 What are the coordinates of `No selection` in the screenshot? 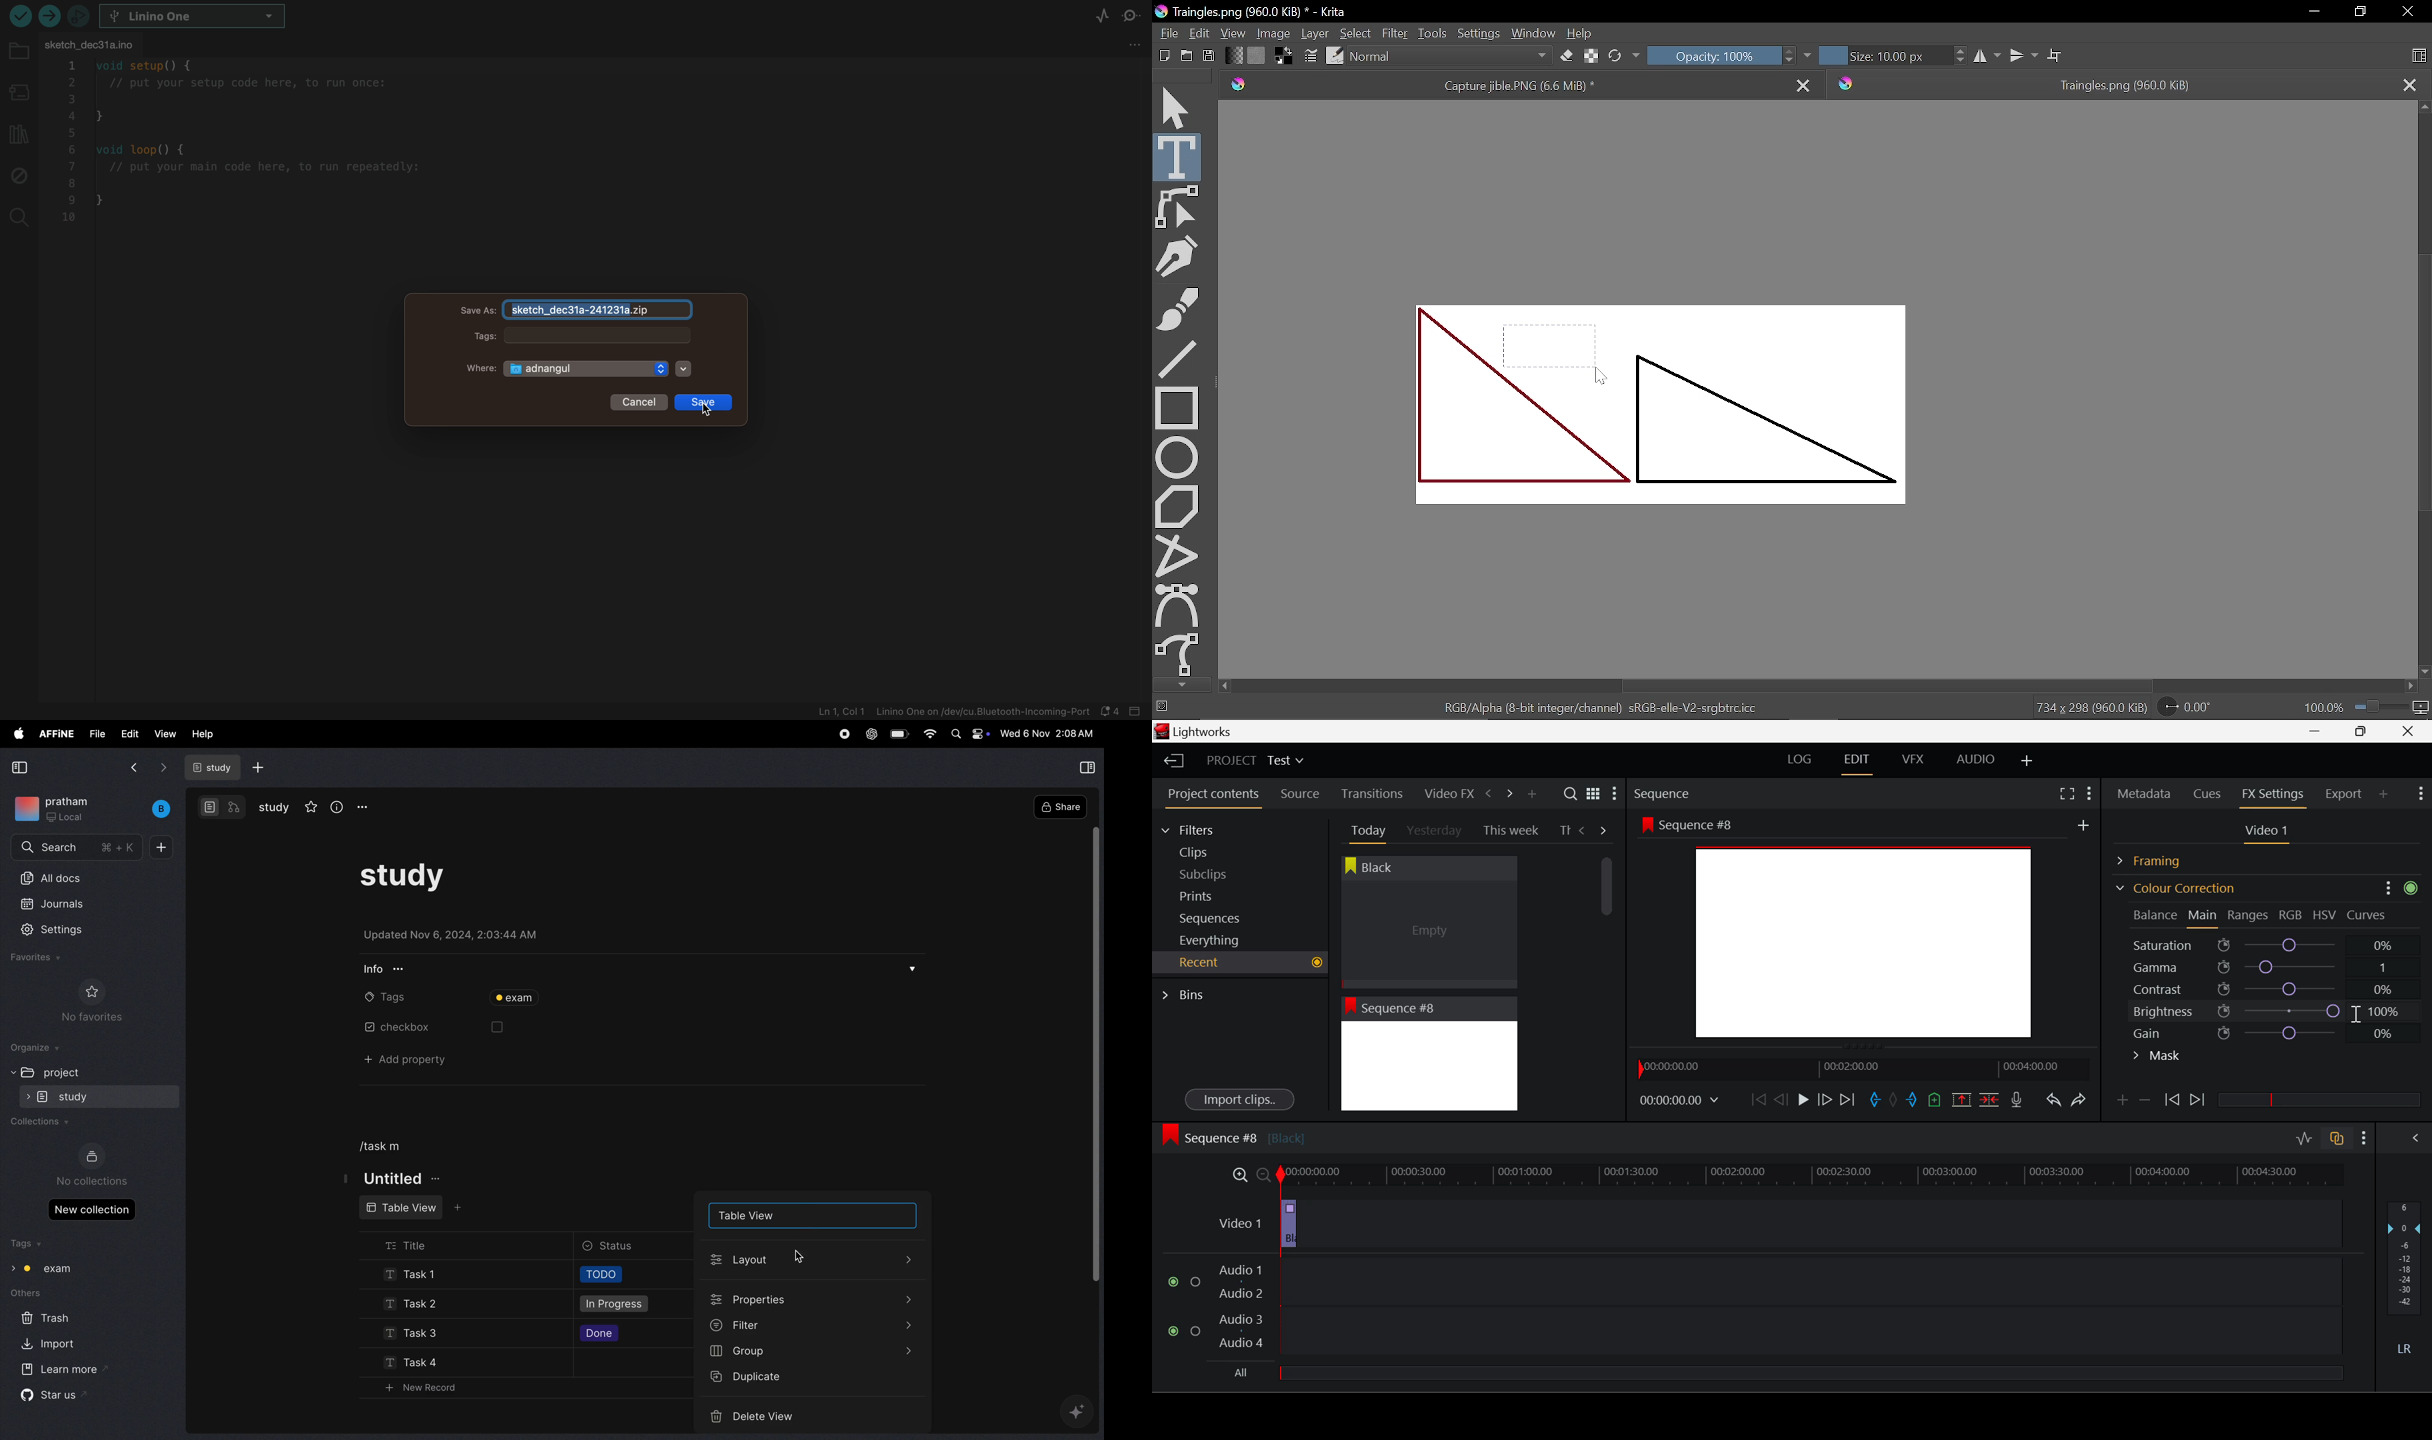 It's located at (1160, 708).